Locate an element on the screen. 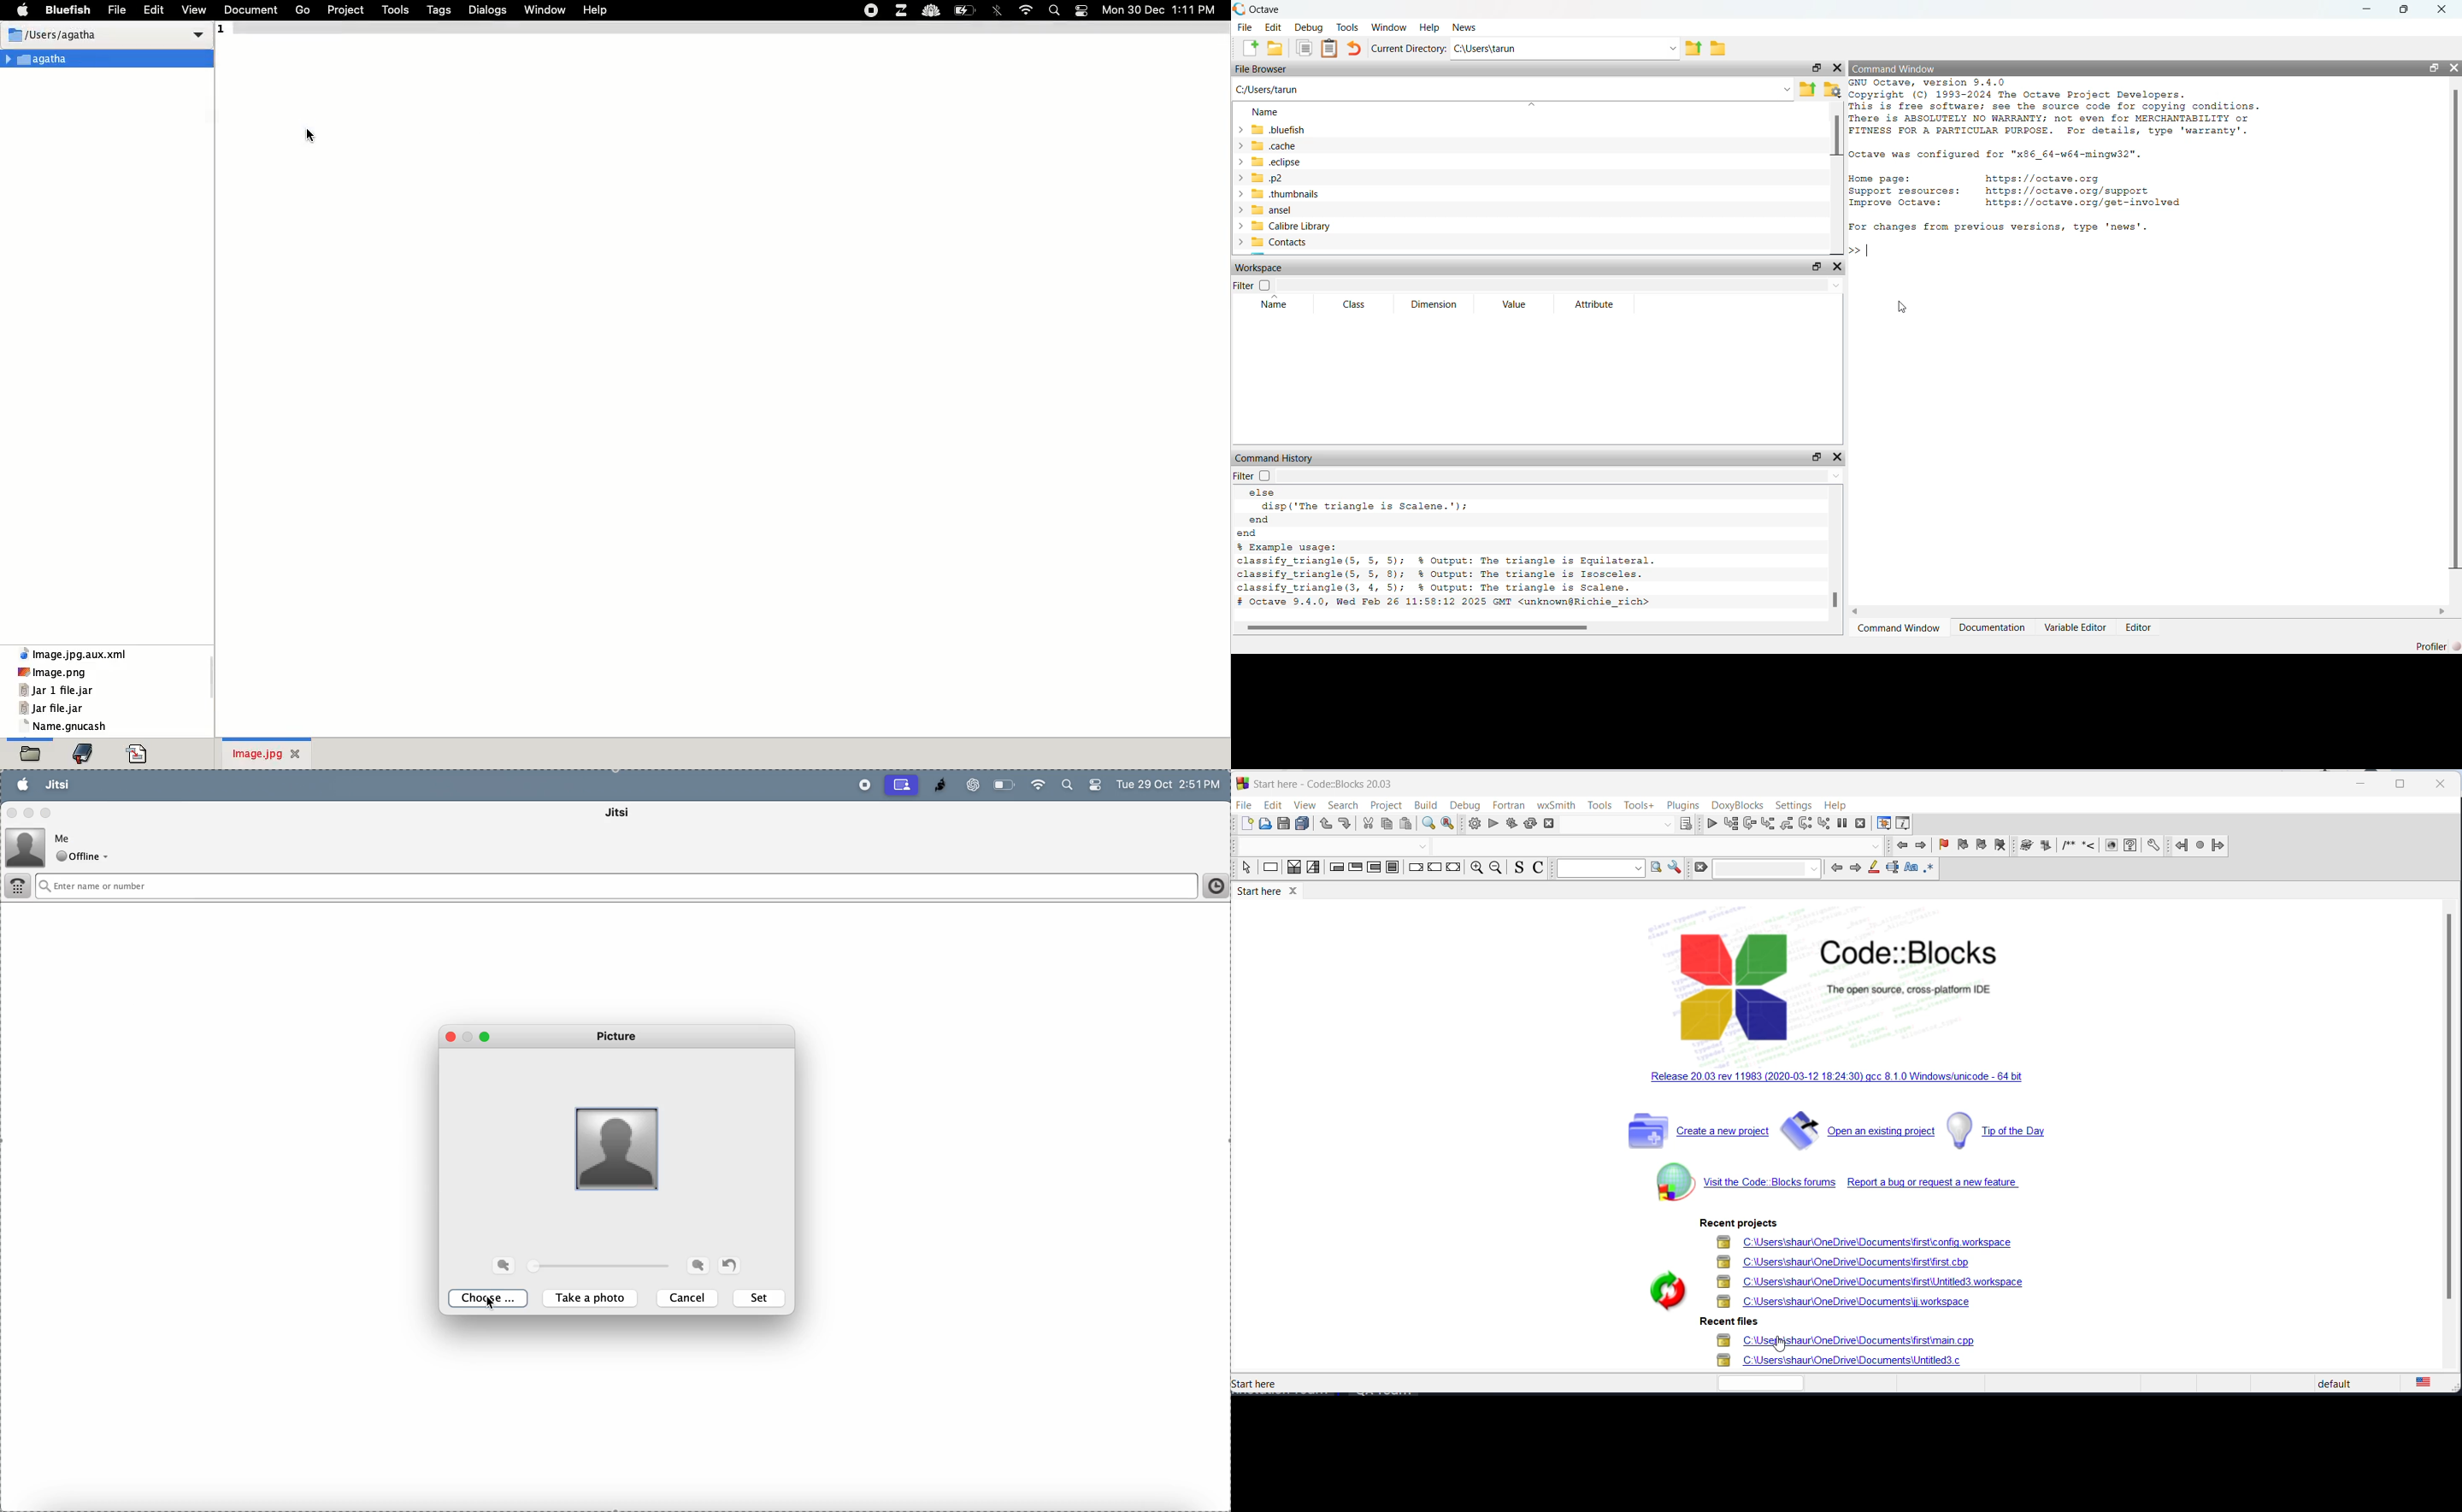 The height and width of the screenshot is (1512, 2464). ABORT is located at coordinates (1554, 823).